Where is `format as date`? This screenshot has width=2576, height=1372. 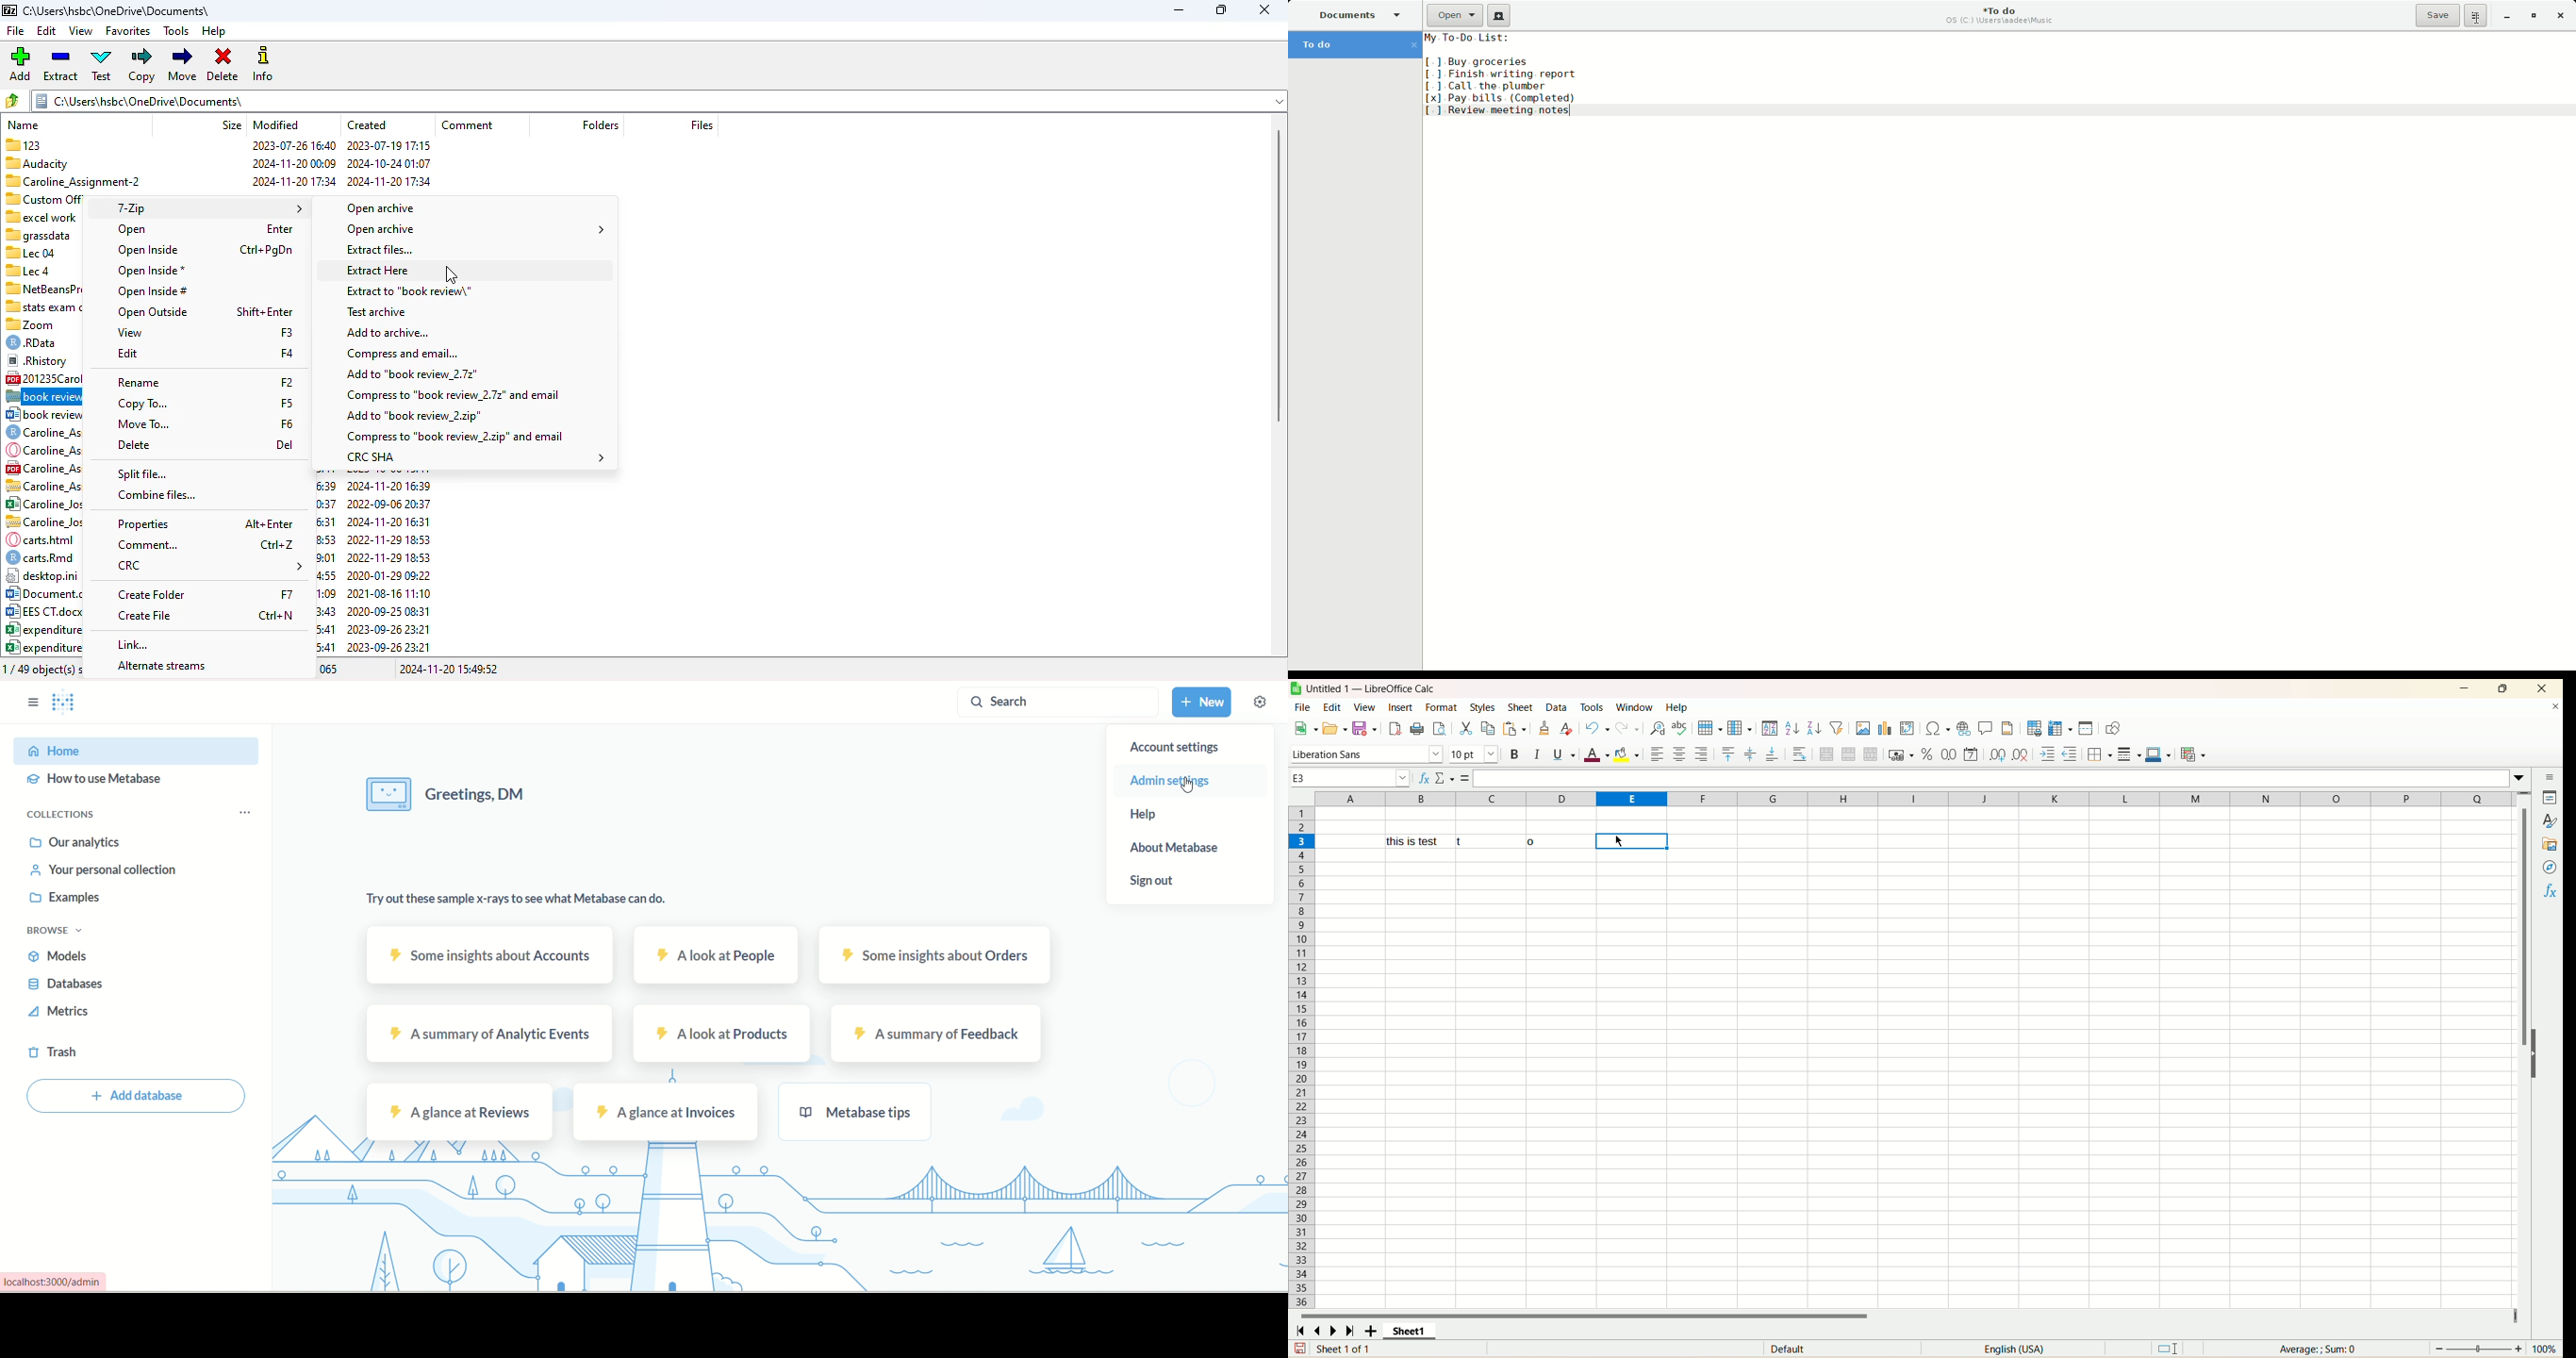 format as date is located at coordinates (1972, 755).